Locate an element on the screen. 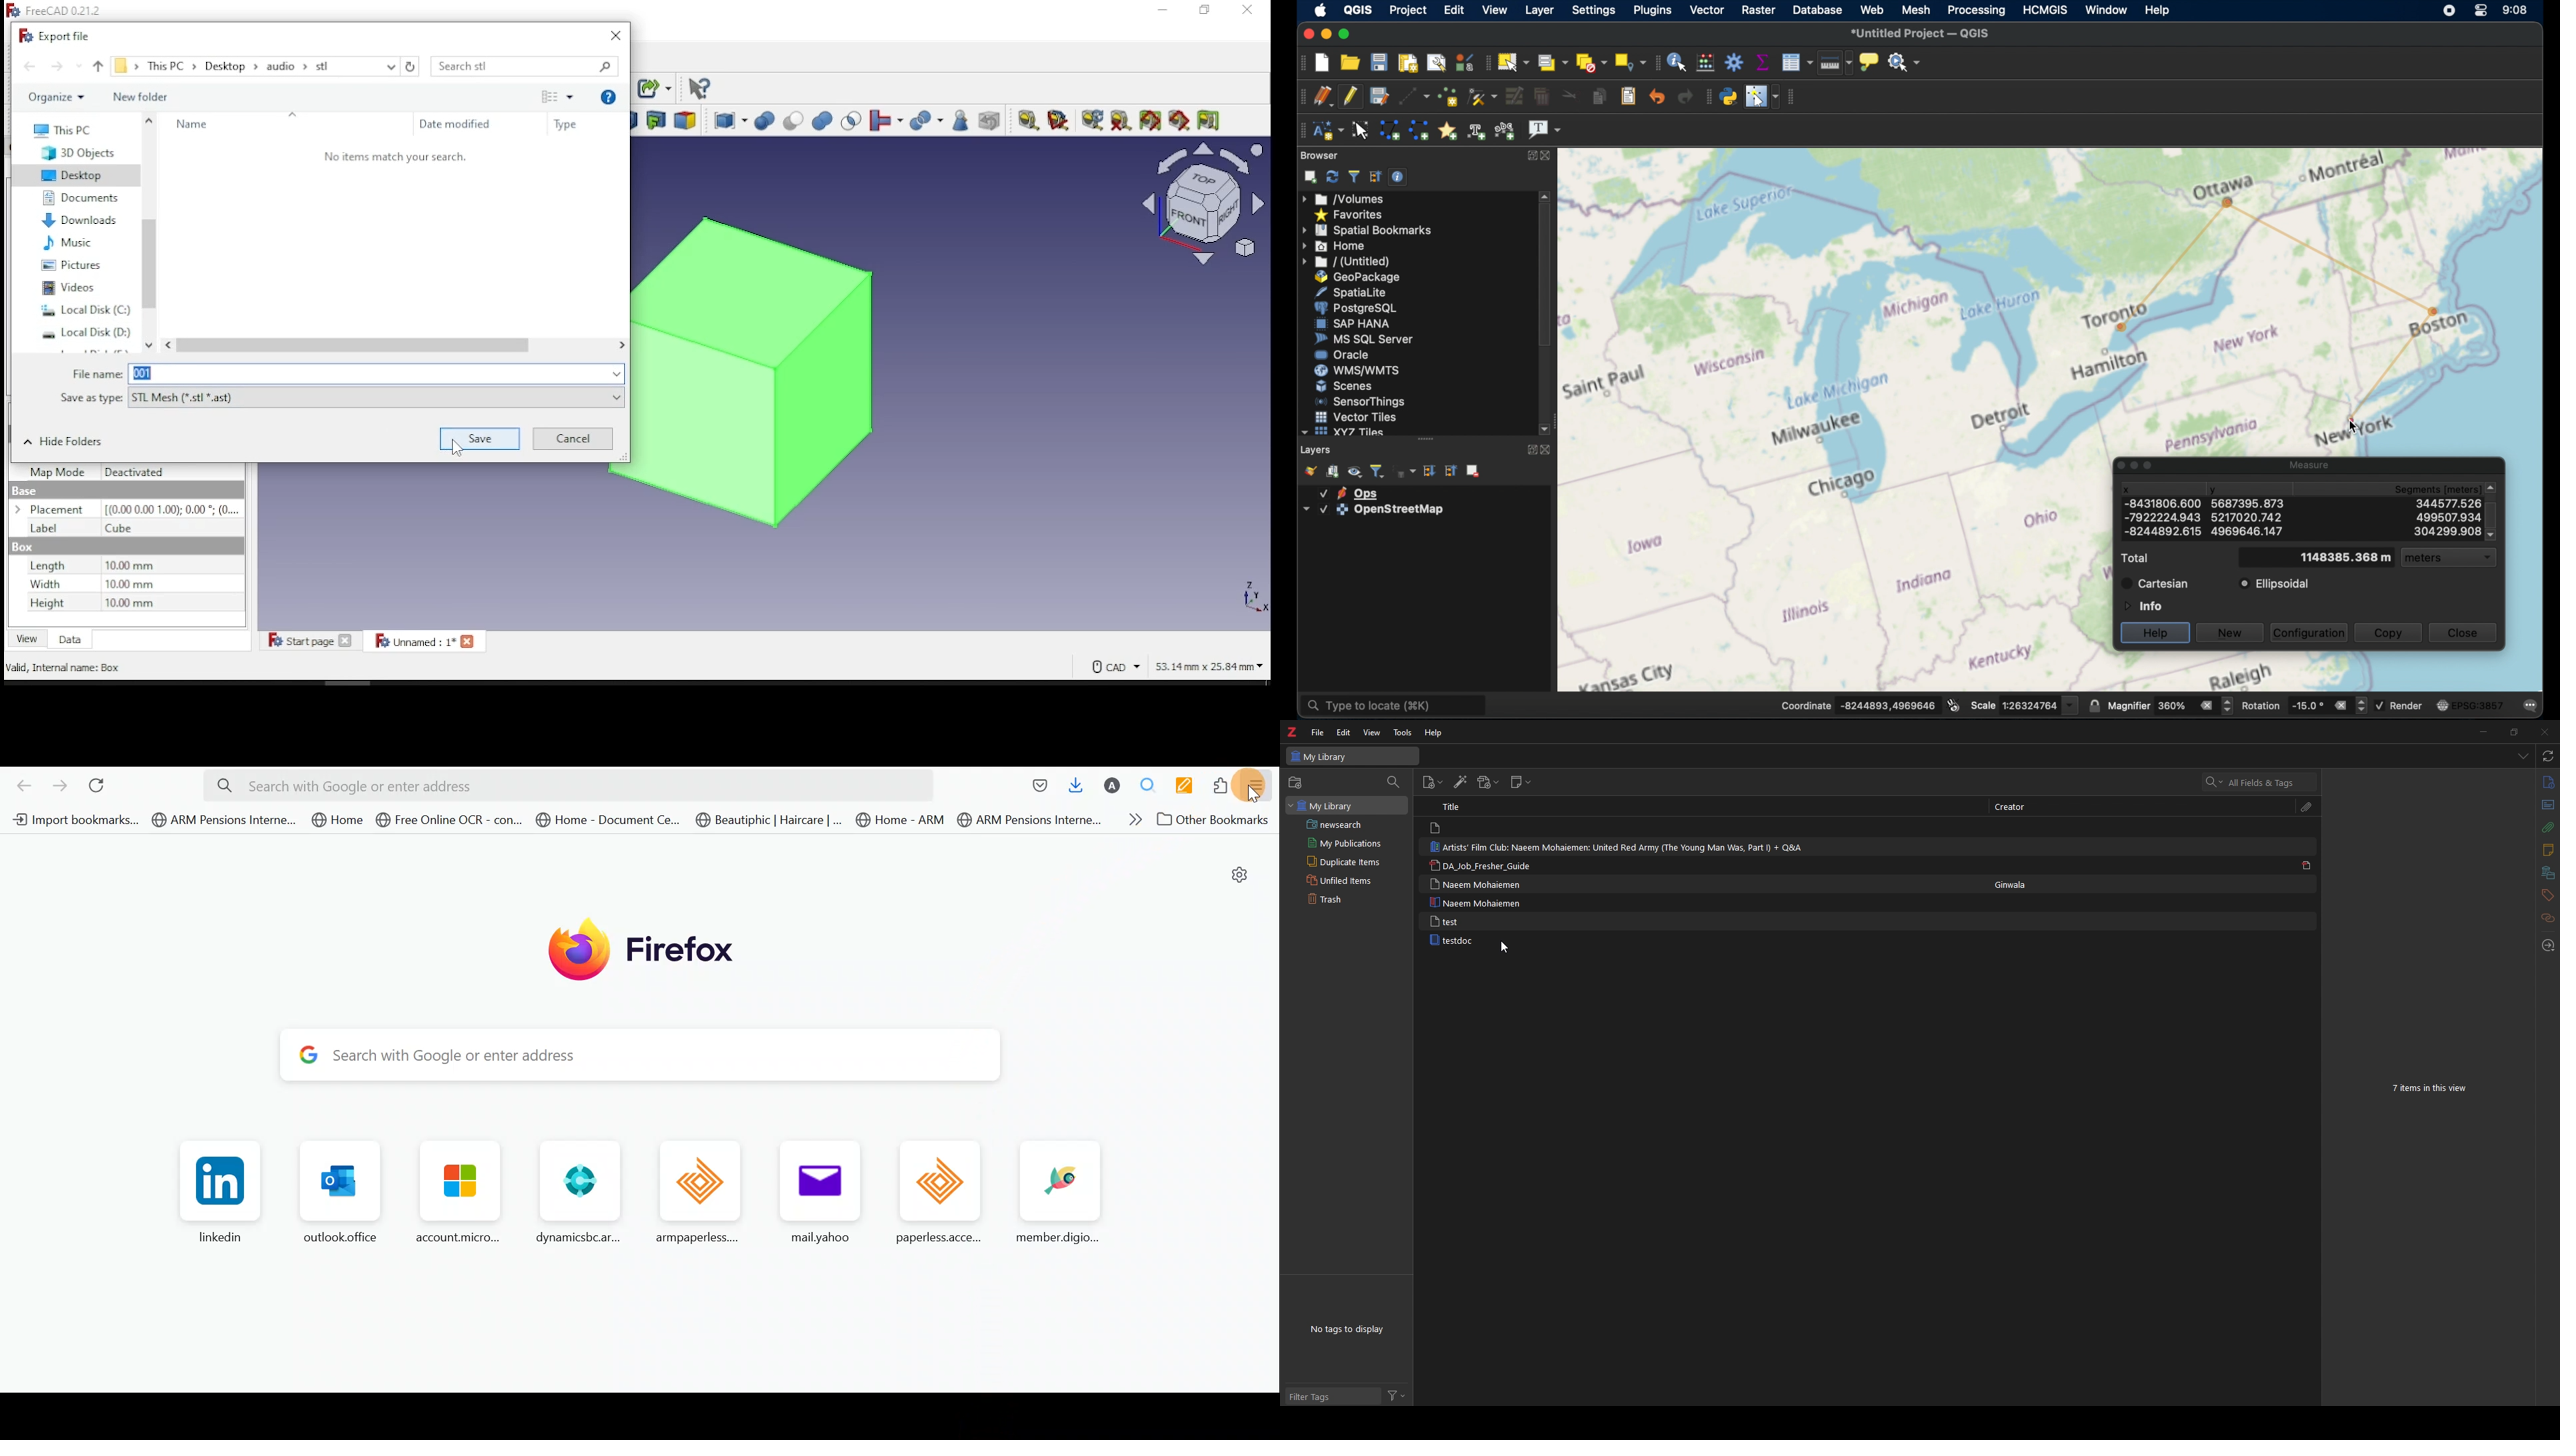 This screenshot has height=1456, width=2576. start page is located at coordinates (310, 640).